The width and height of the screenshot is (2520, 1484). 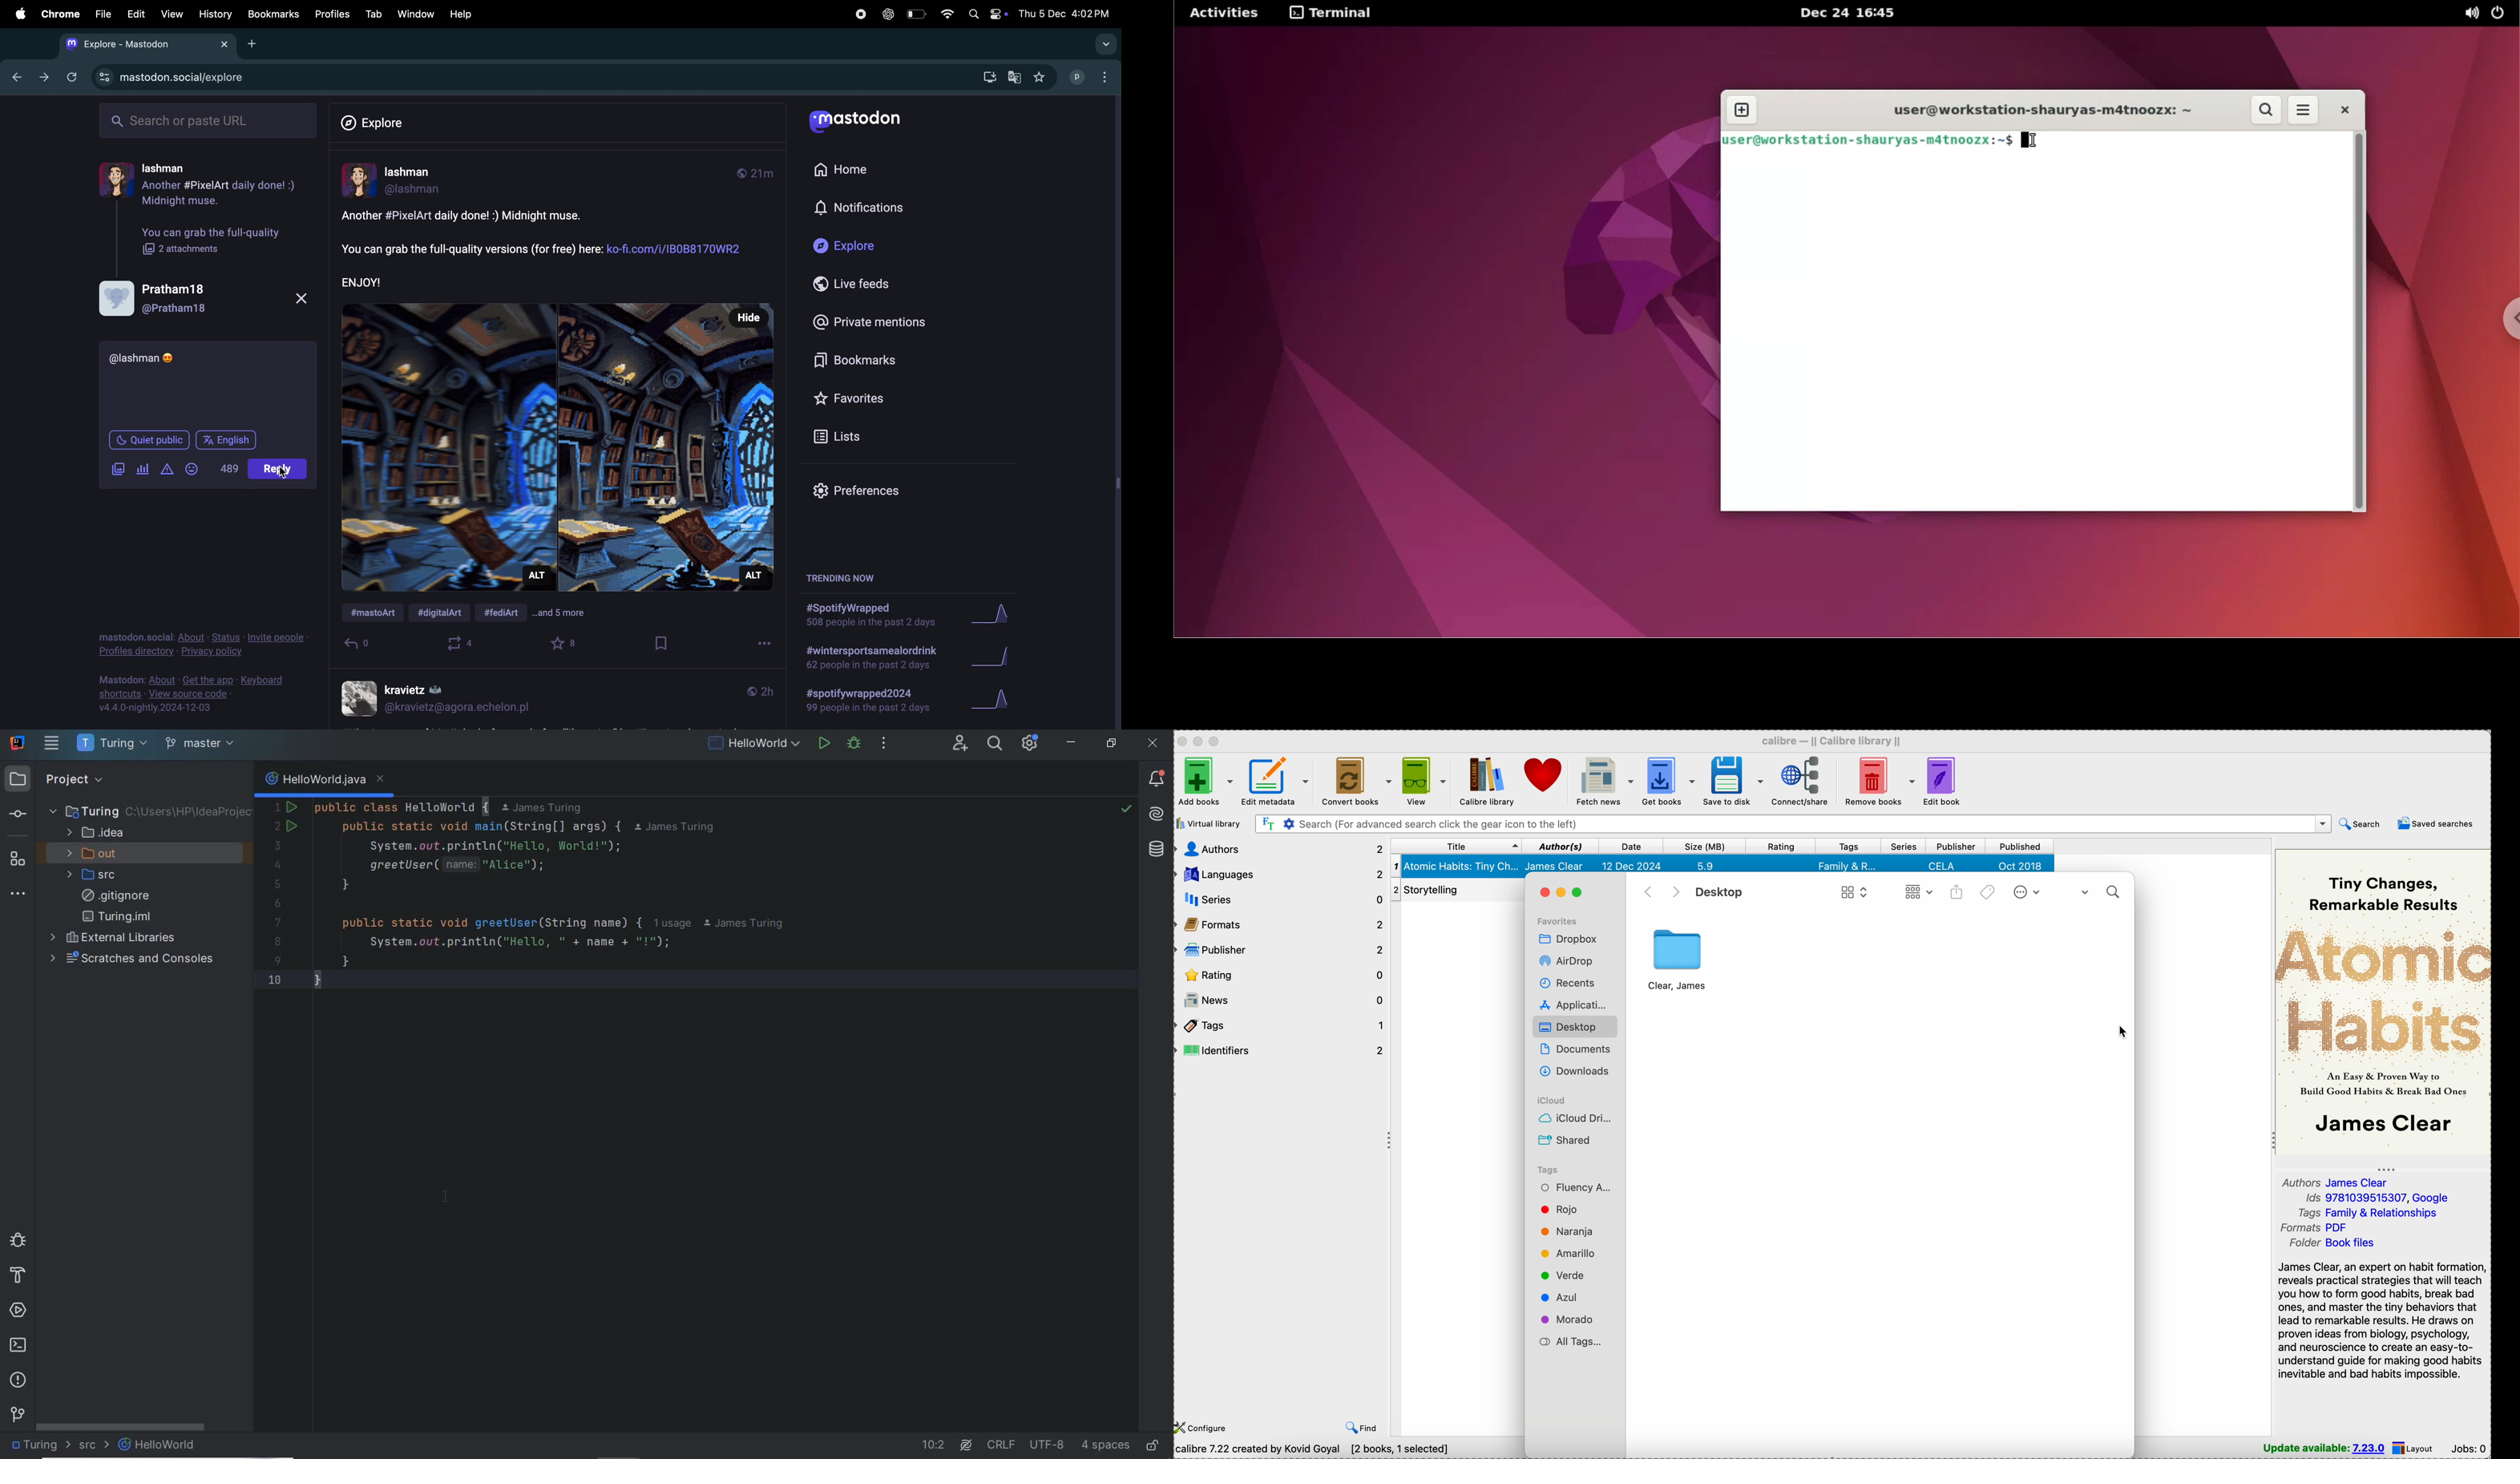 I want to click on favorites, so click(x=1559, y=921).